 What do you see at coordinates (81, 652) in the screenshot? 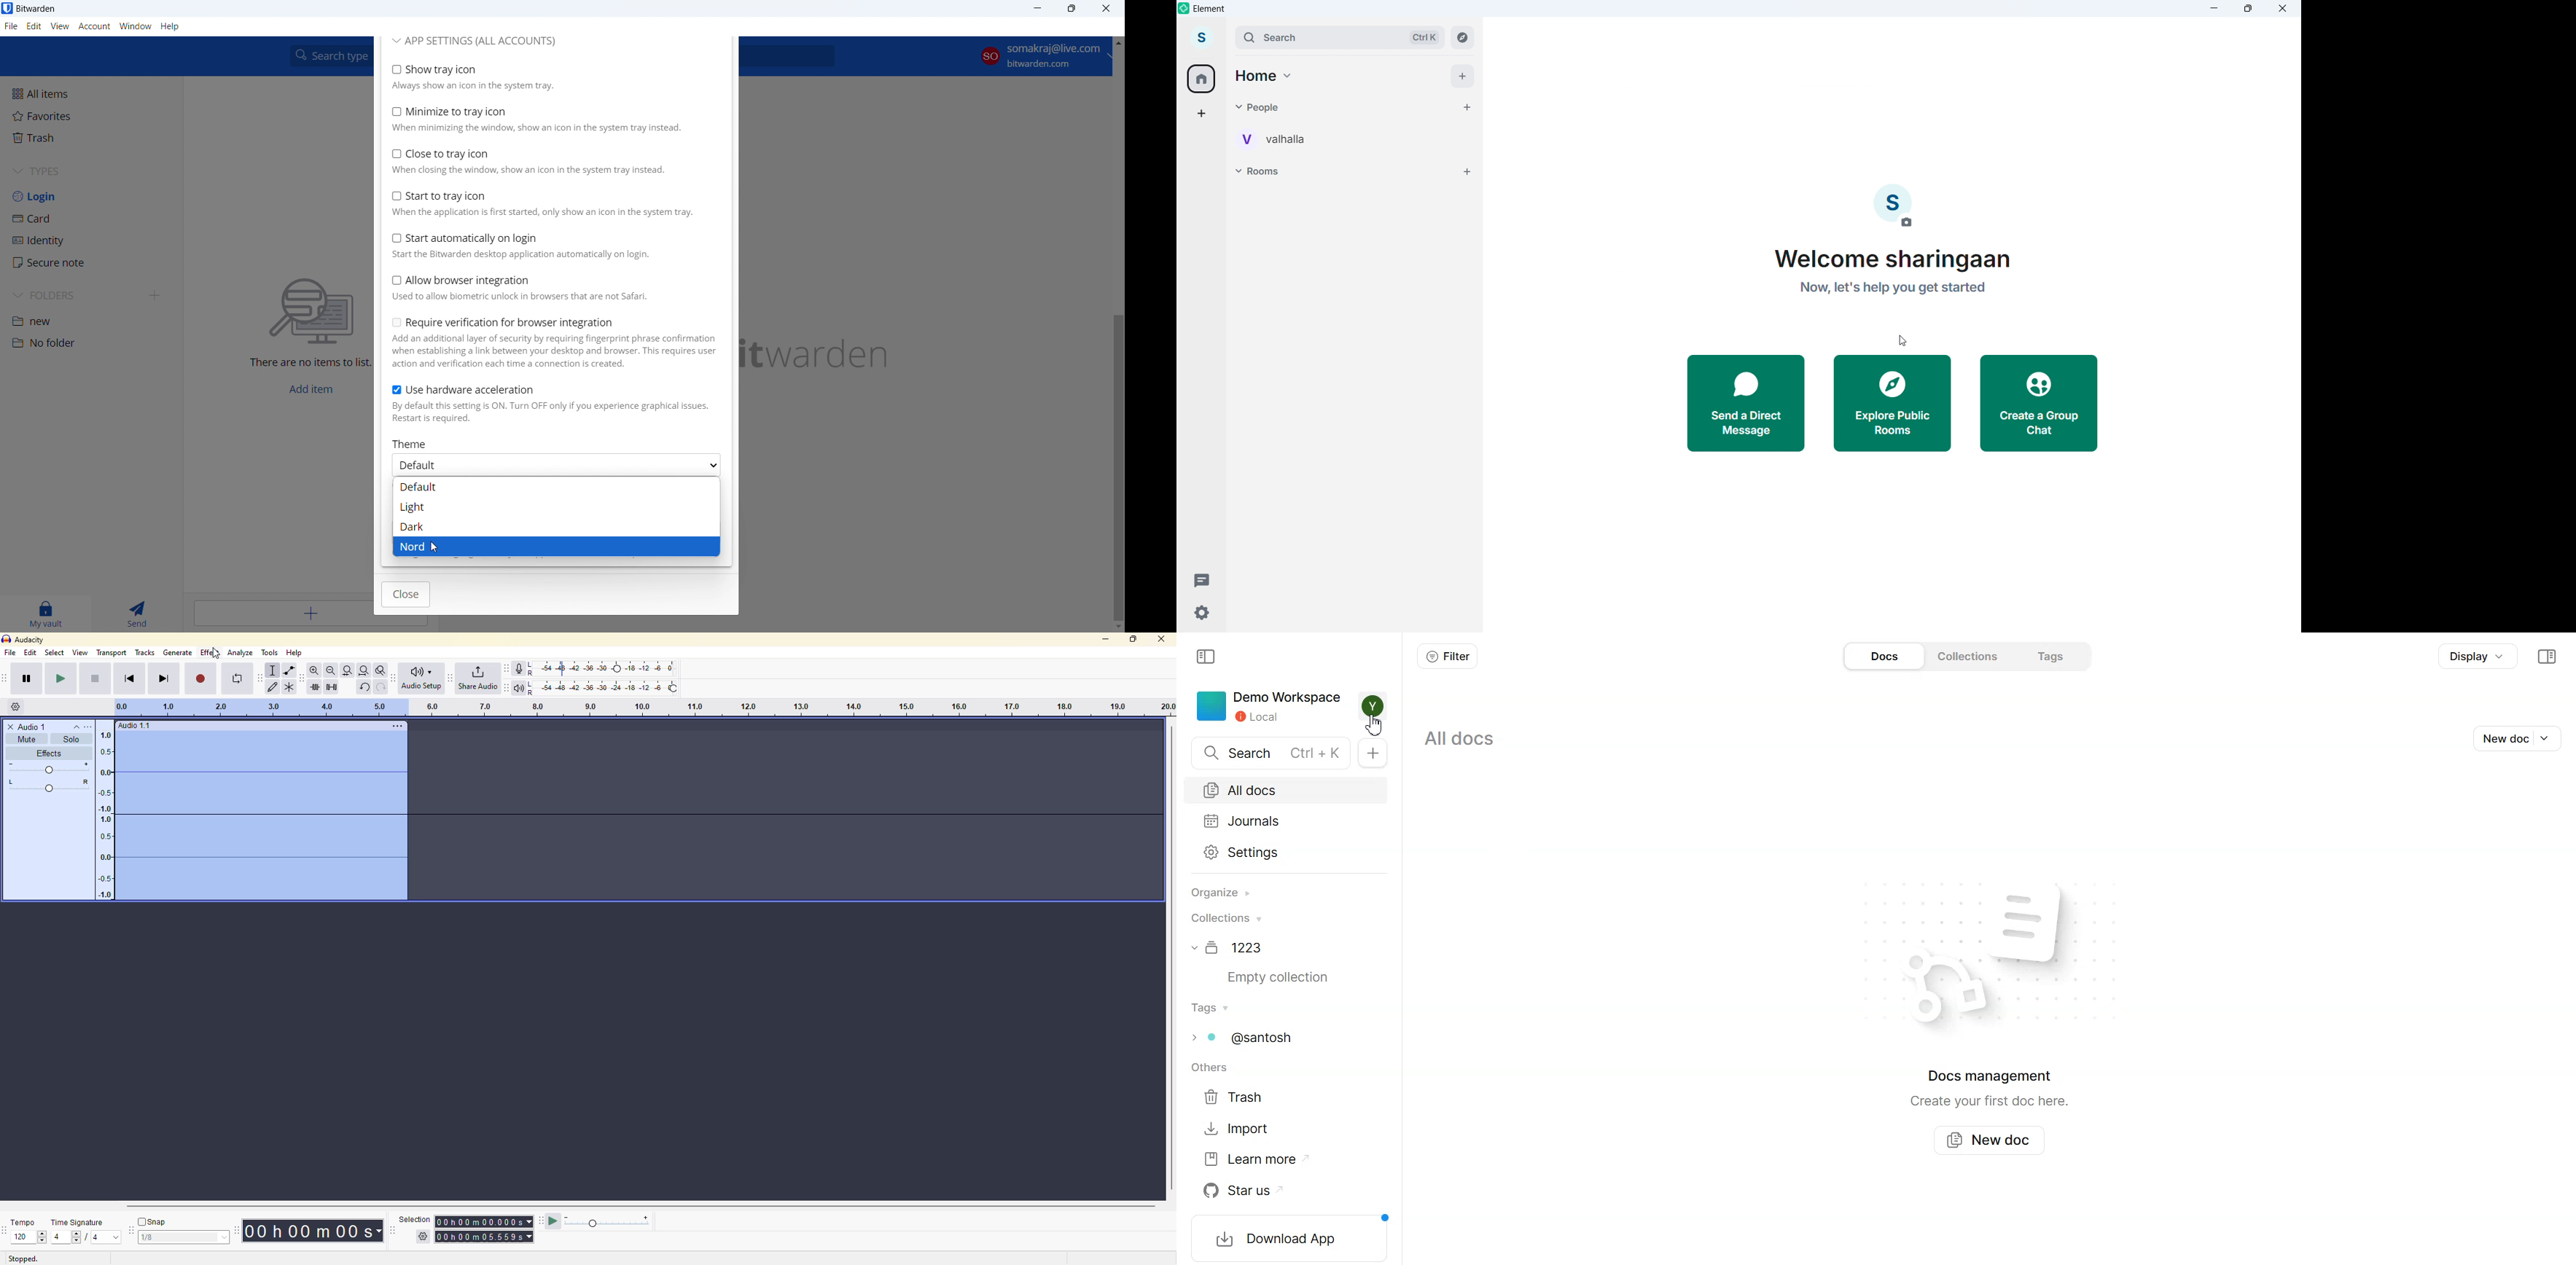
I see `view` at bounding box center [81, 652].